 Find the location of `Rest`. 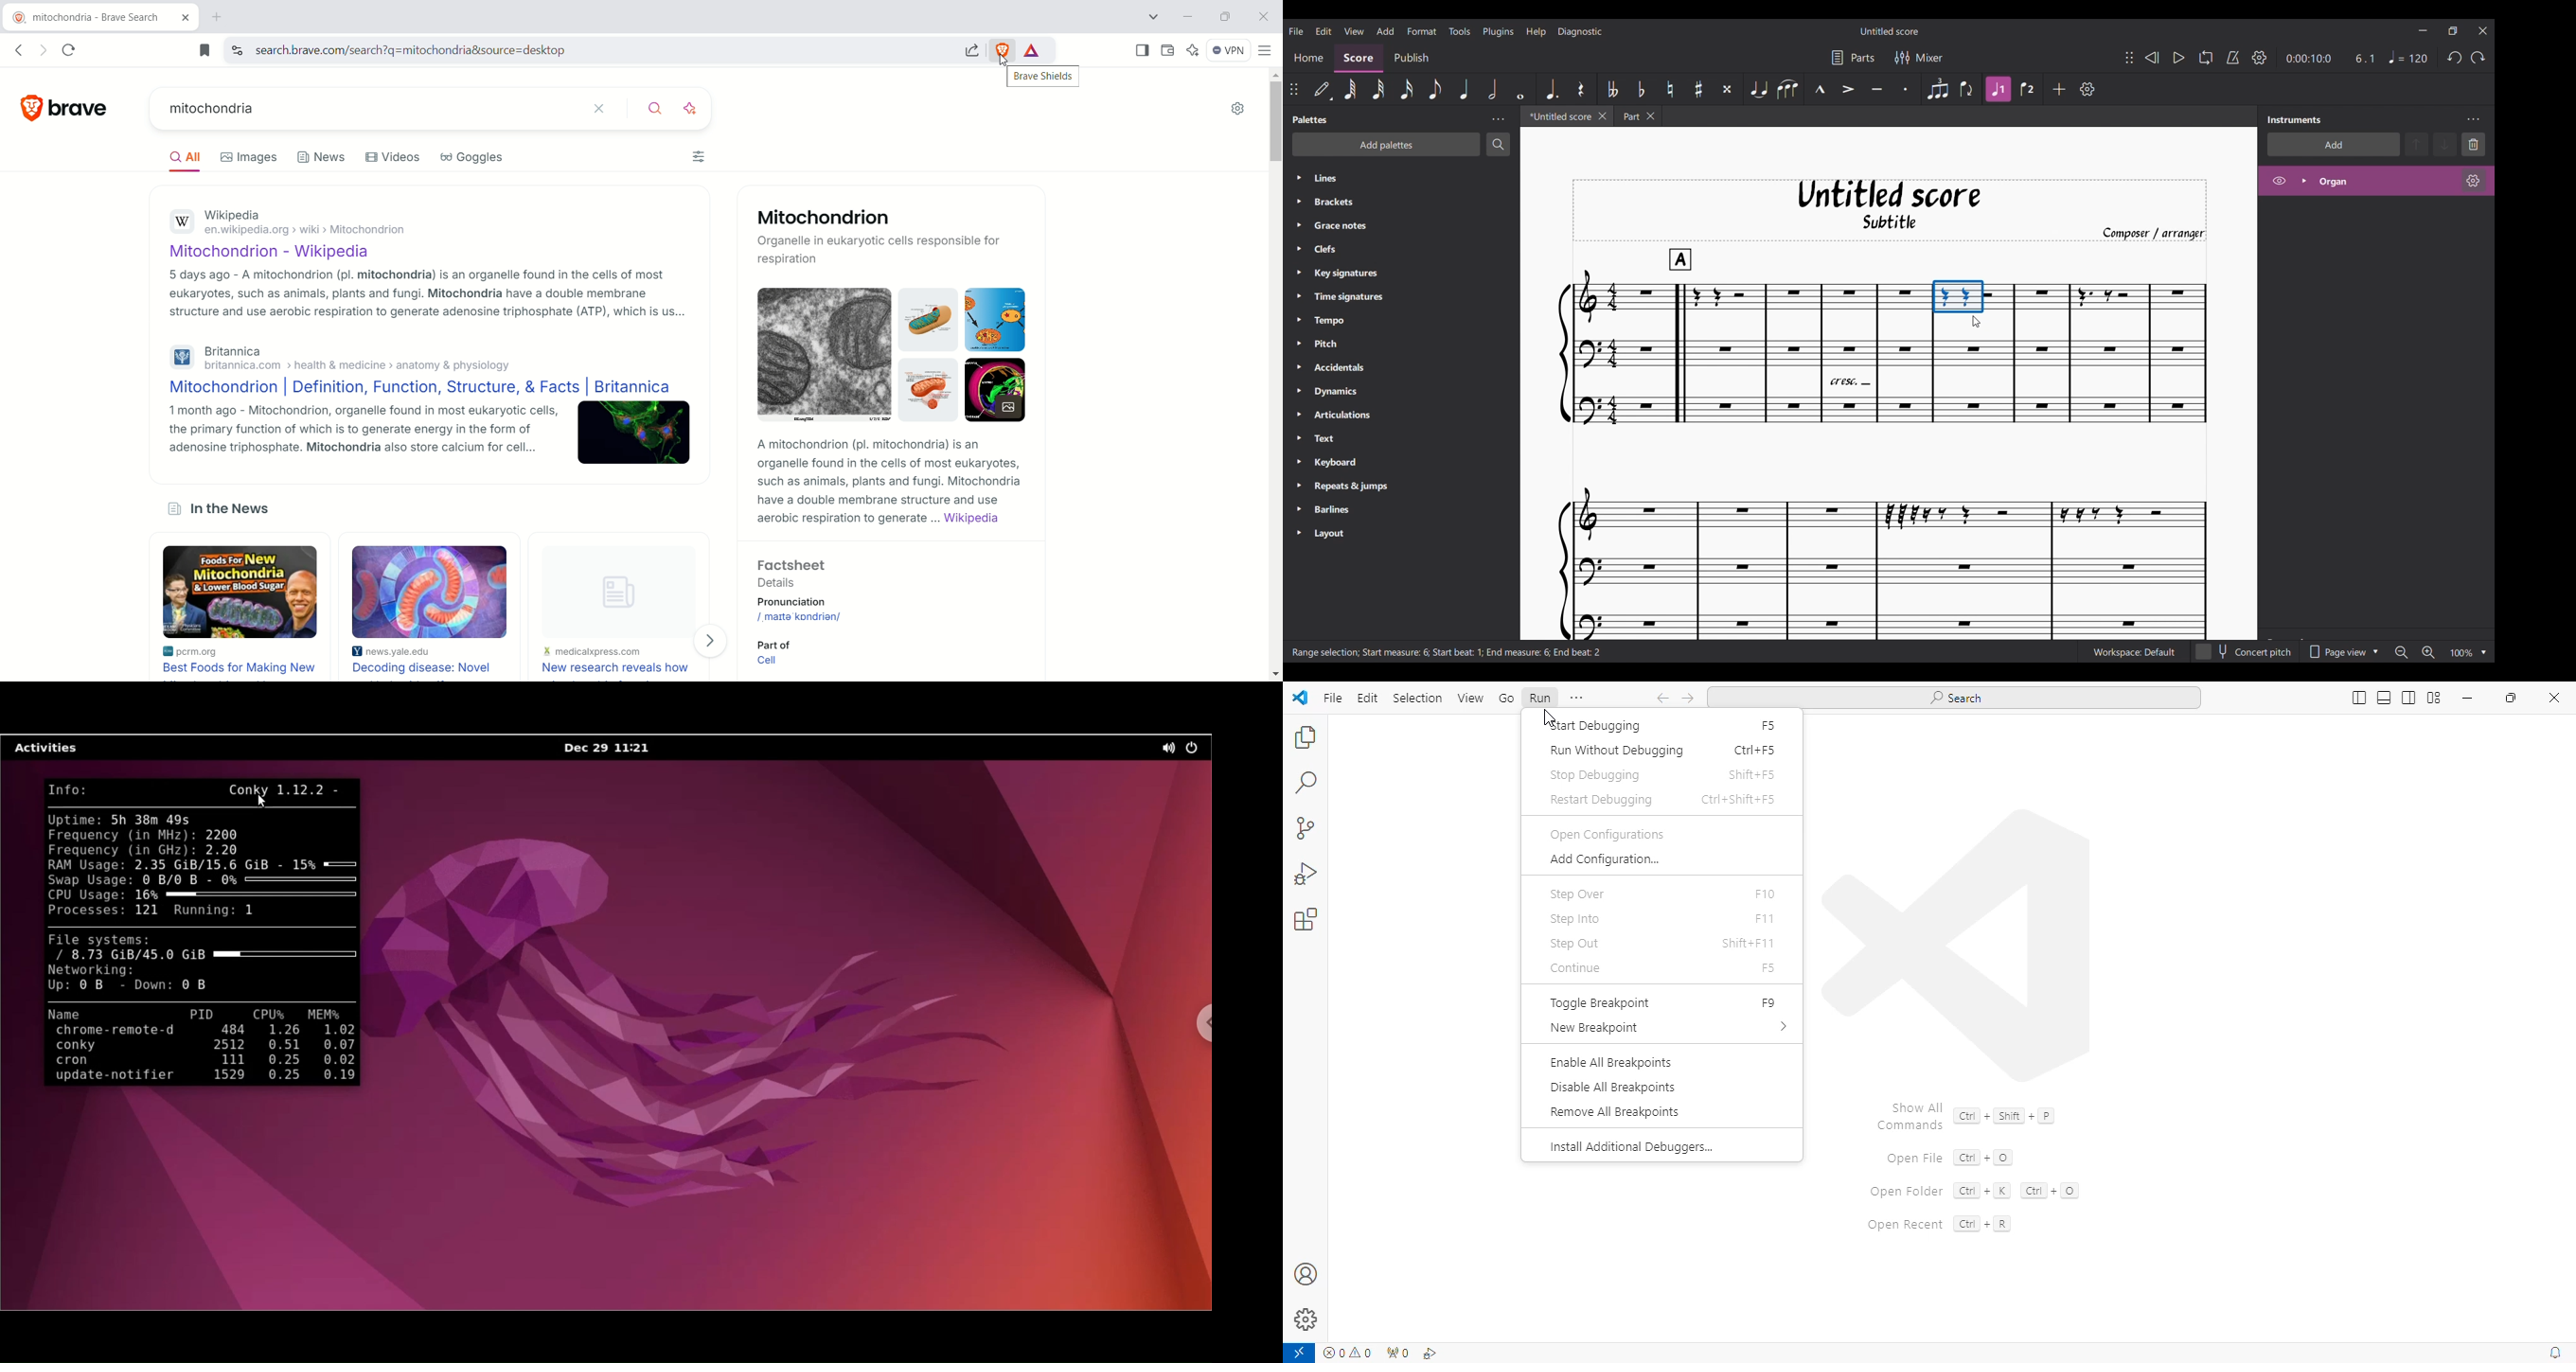

Rest is located at coordinates (1580, 88).